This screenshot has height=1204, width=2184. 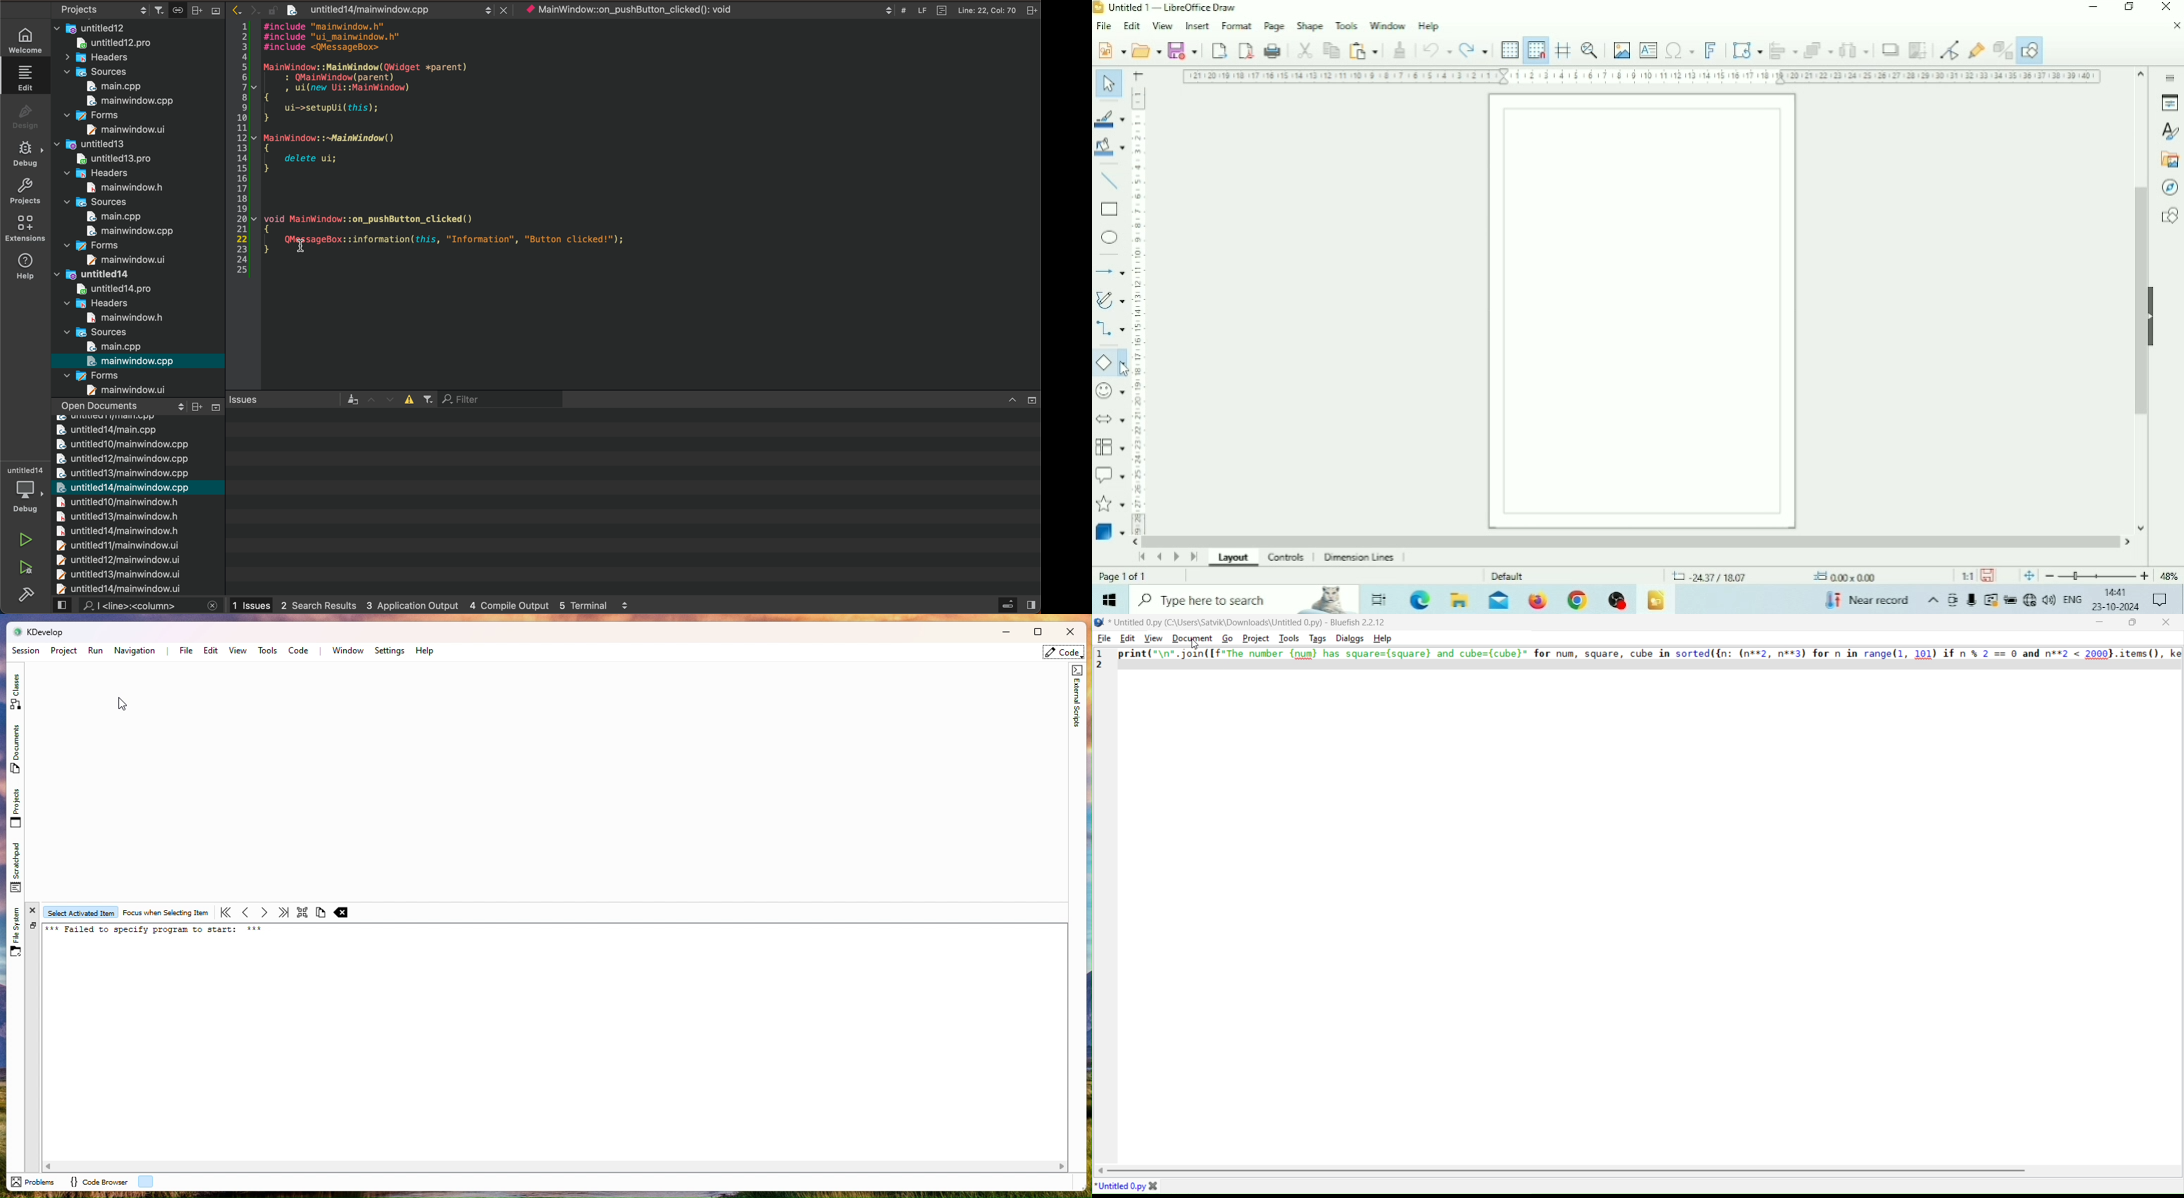 I want to click on Task View, so click(x=1379, y=600).